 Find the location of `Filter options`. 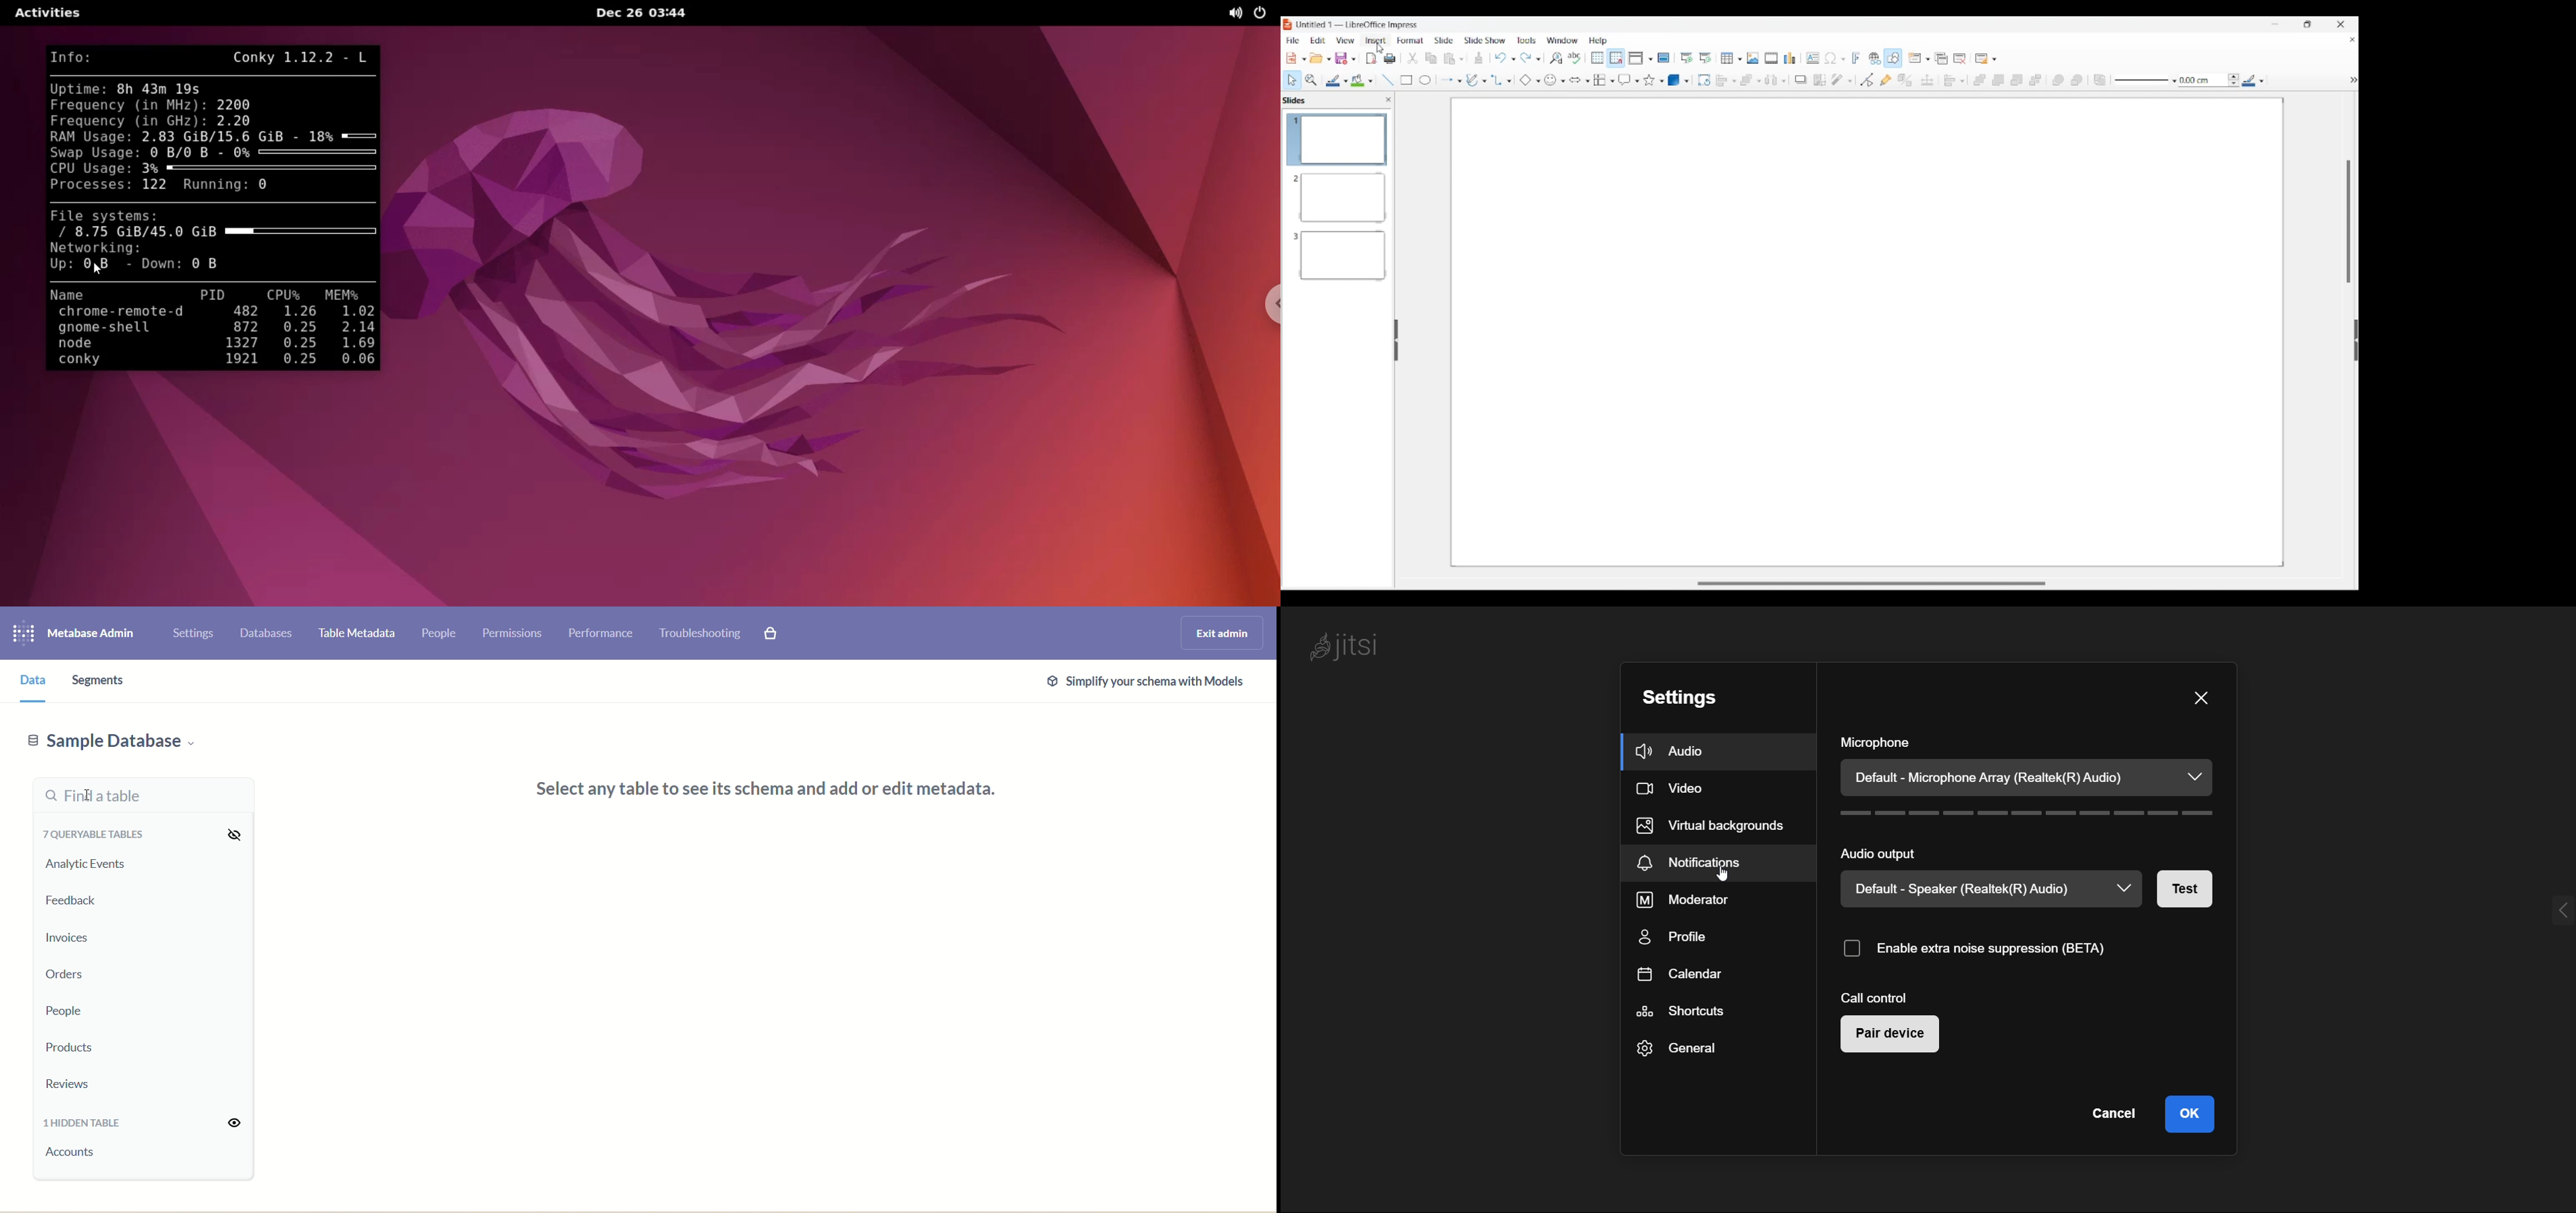

Filter options is located at coordinates (1842, 80).